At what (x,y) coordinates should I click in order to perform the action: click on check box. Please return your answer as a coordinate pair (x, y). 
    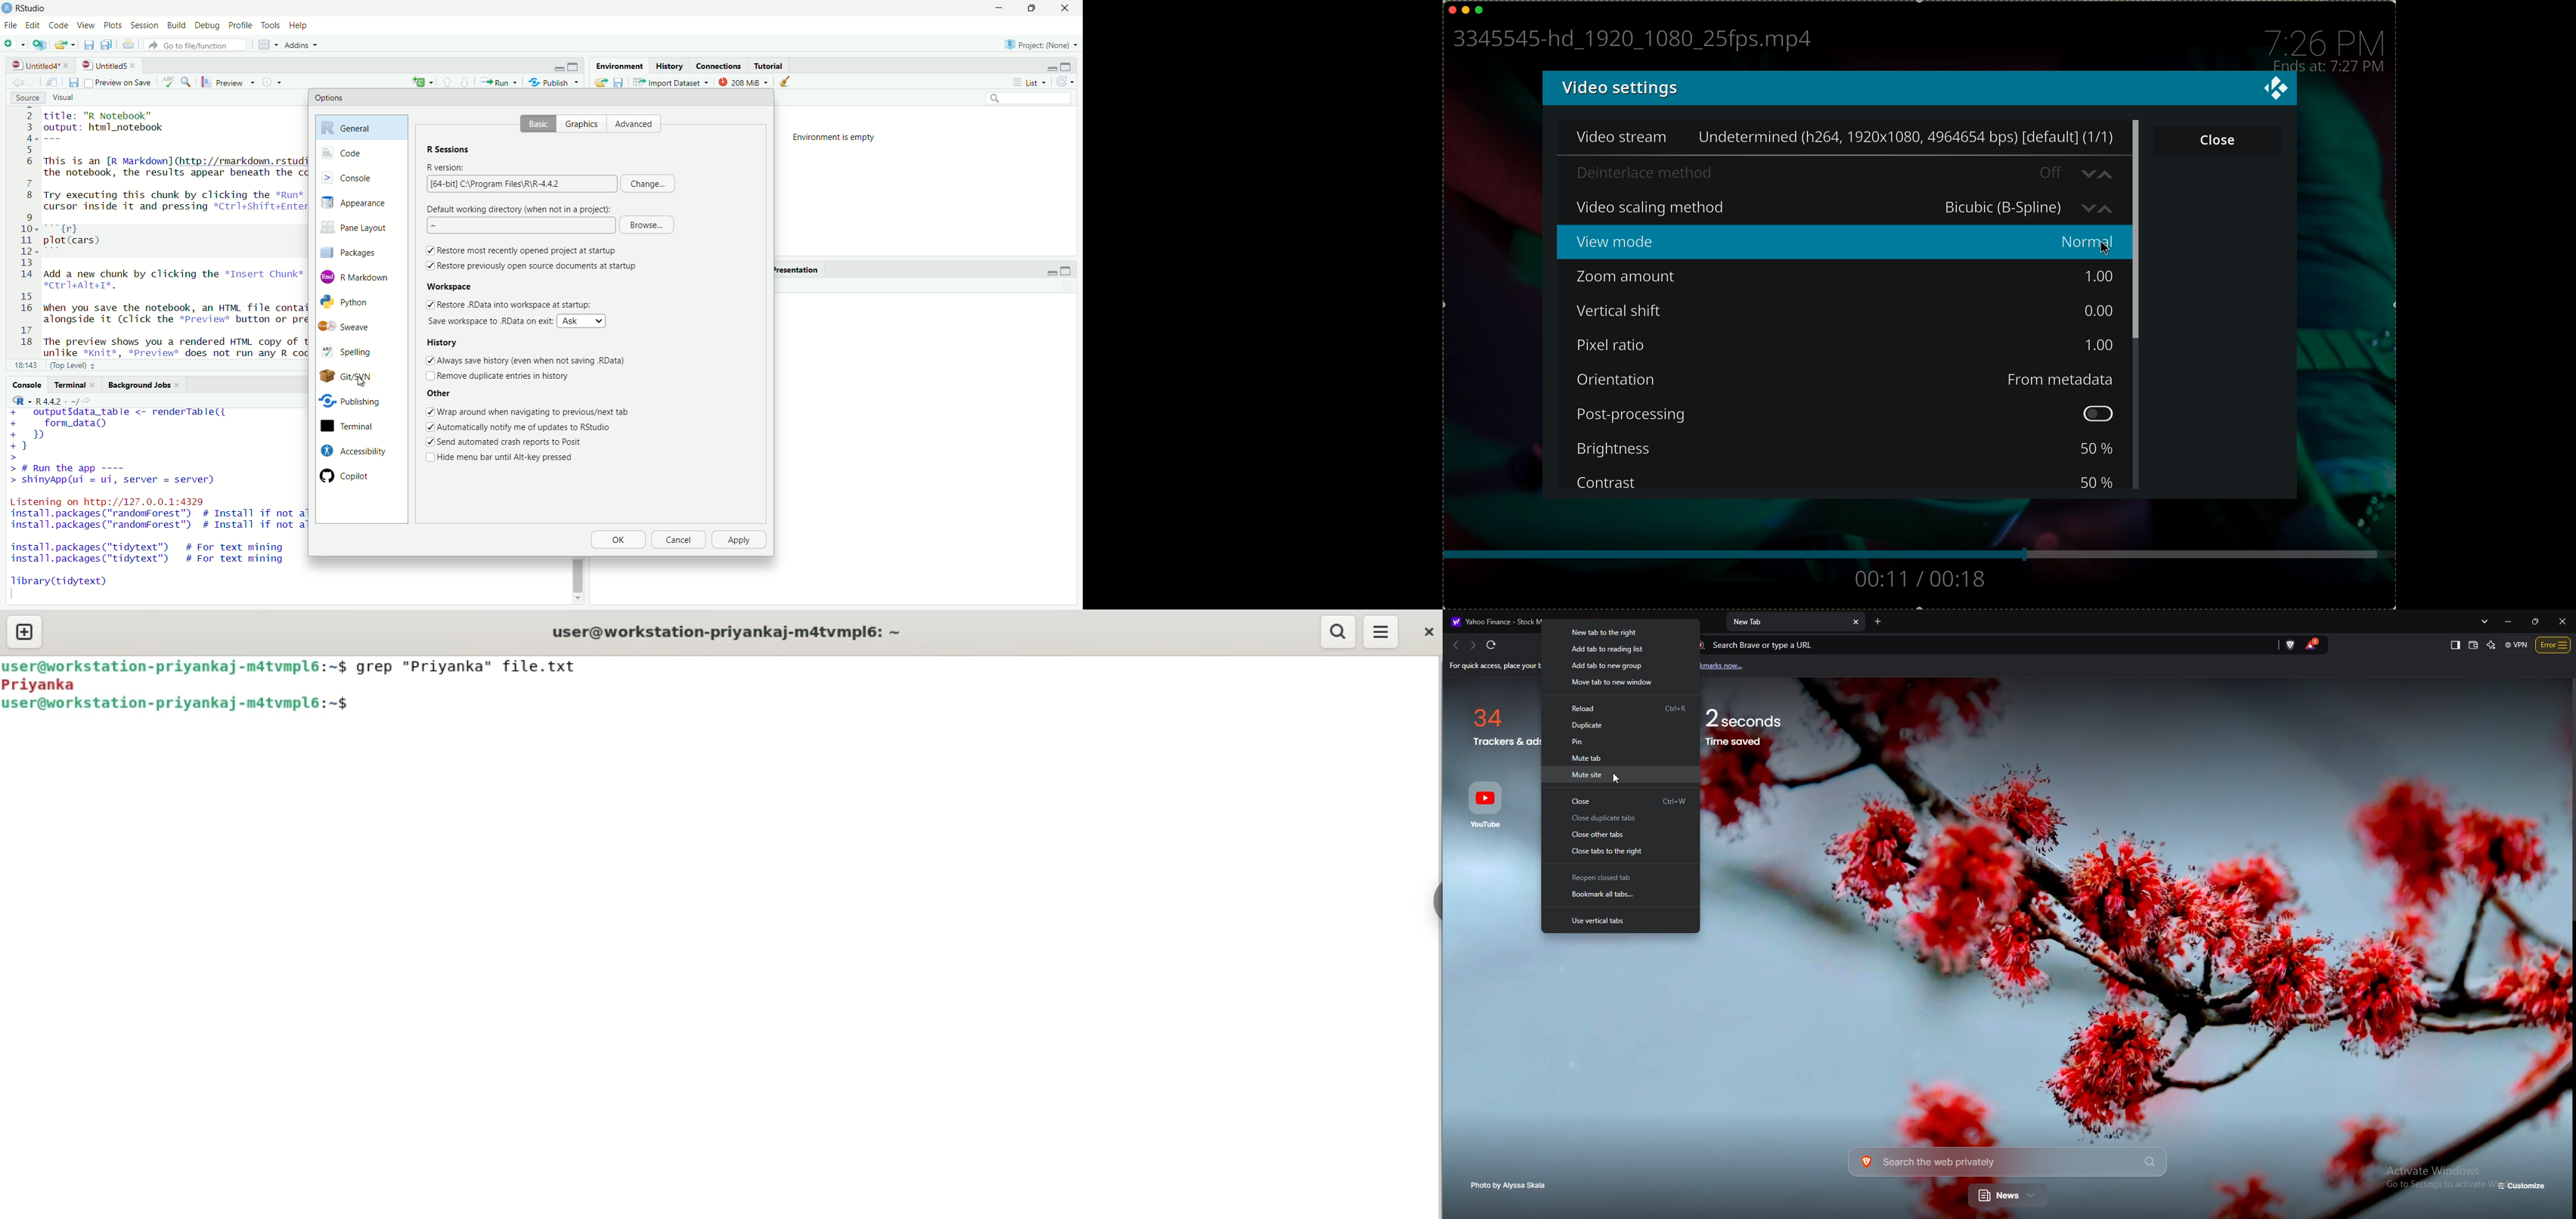
    Looking at the image, I should click on (428, 251).